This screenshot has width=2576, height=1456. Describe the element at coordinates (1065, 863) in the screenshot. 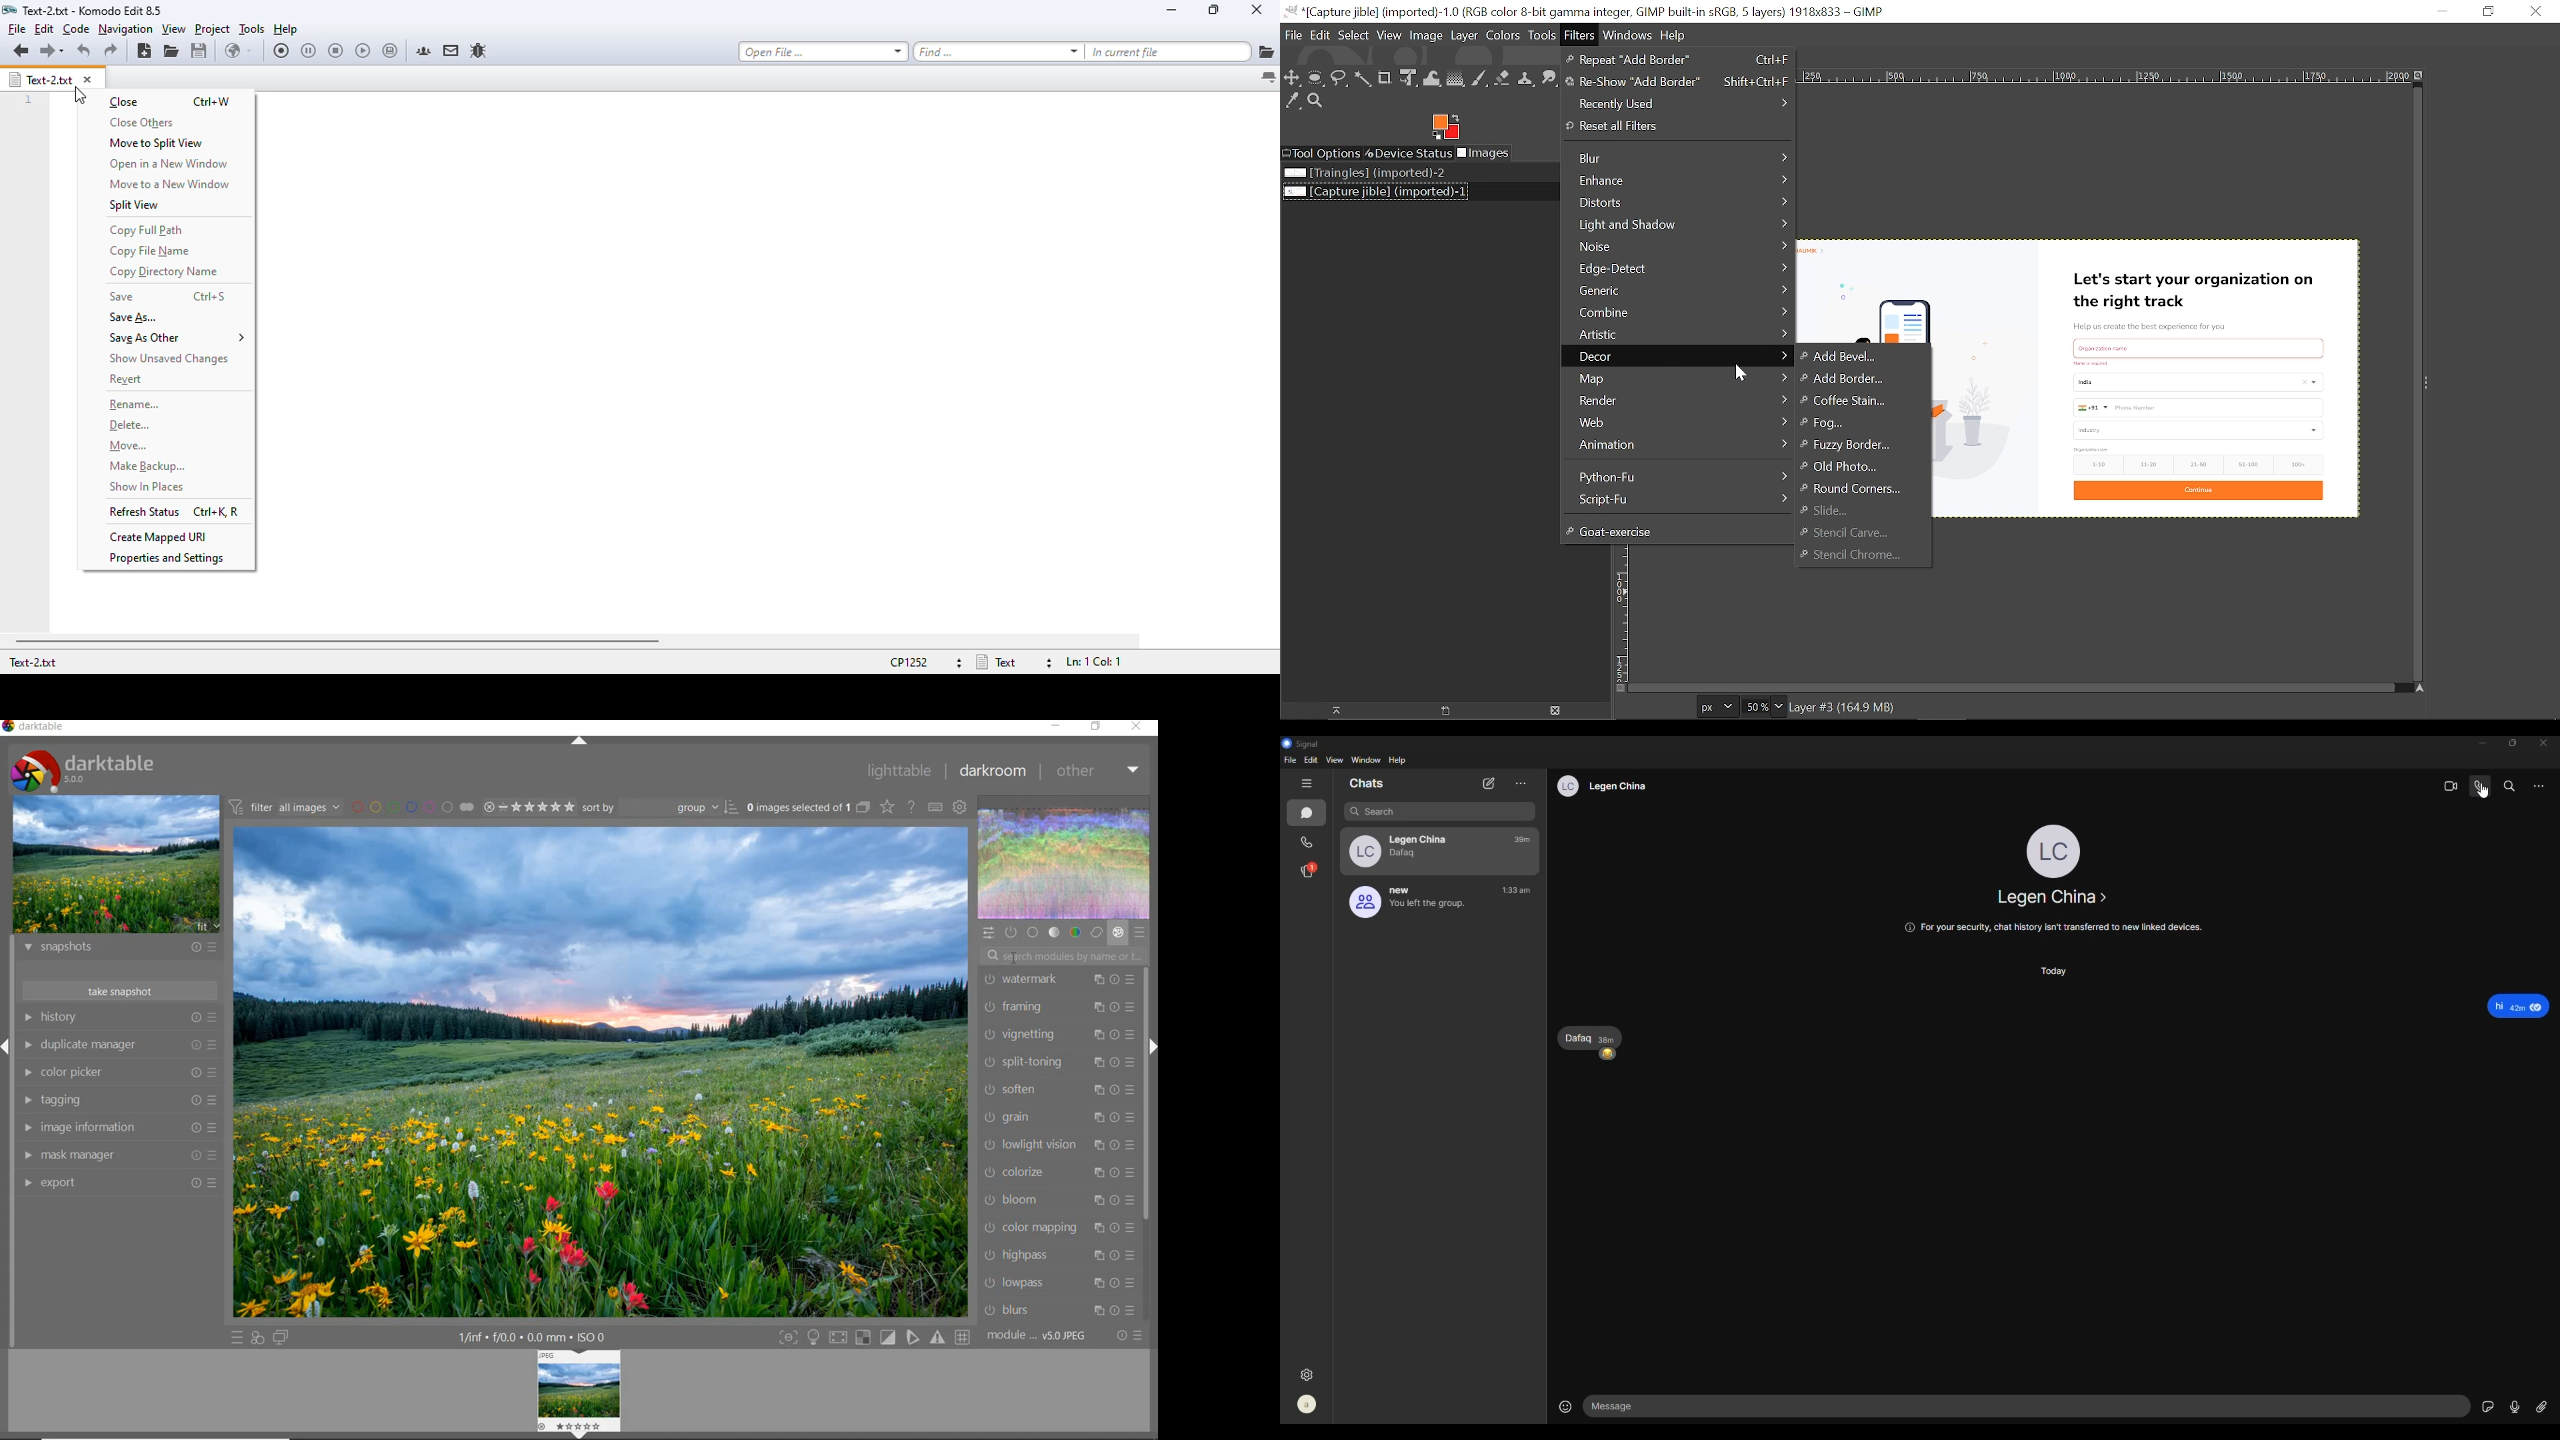

I see `waveform` at that location.